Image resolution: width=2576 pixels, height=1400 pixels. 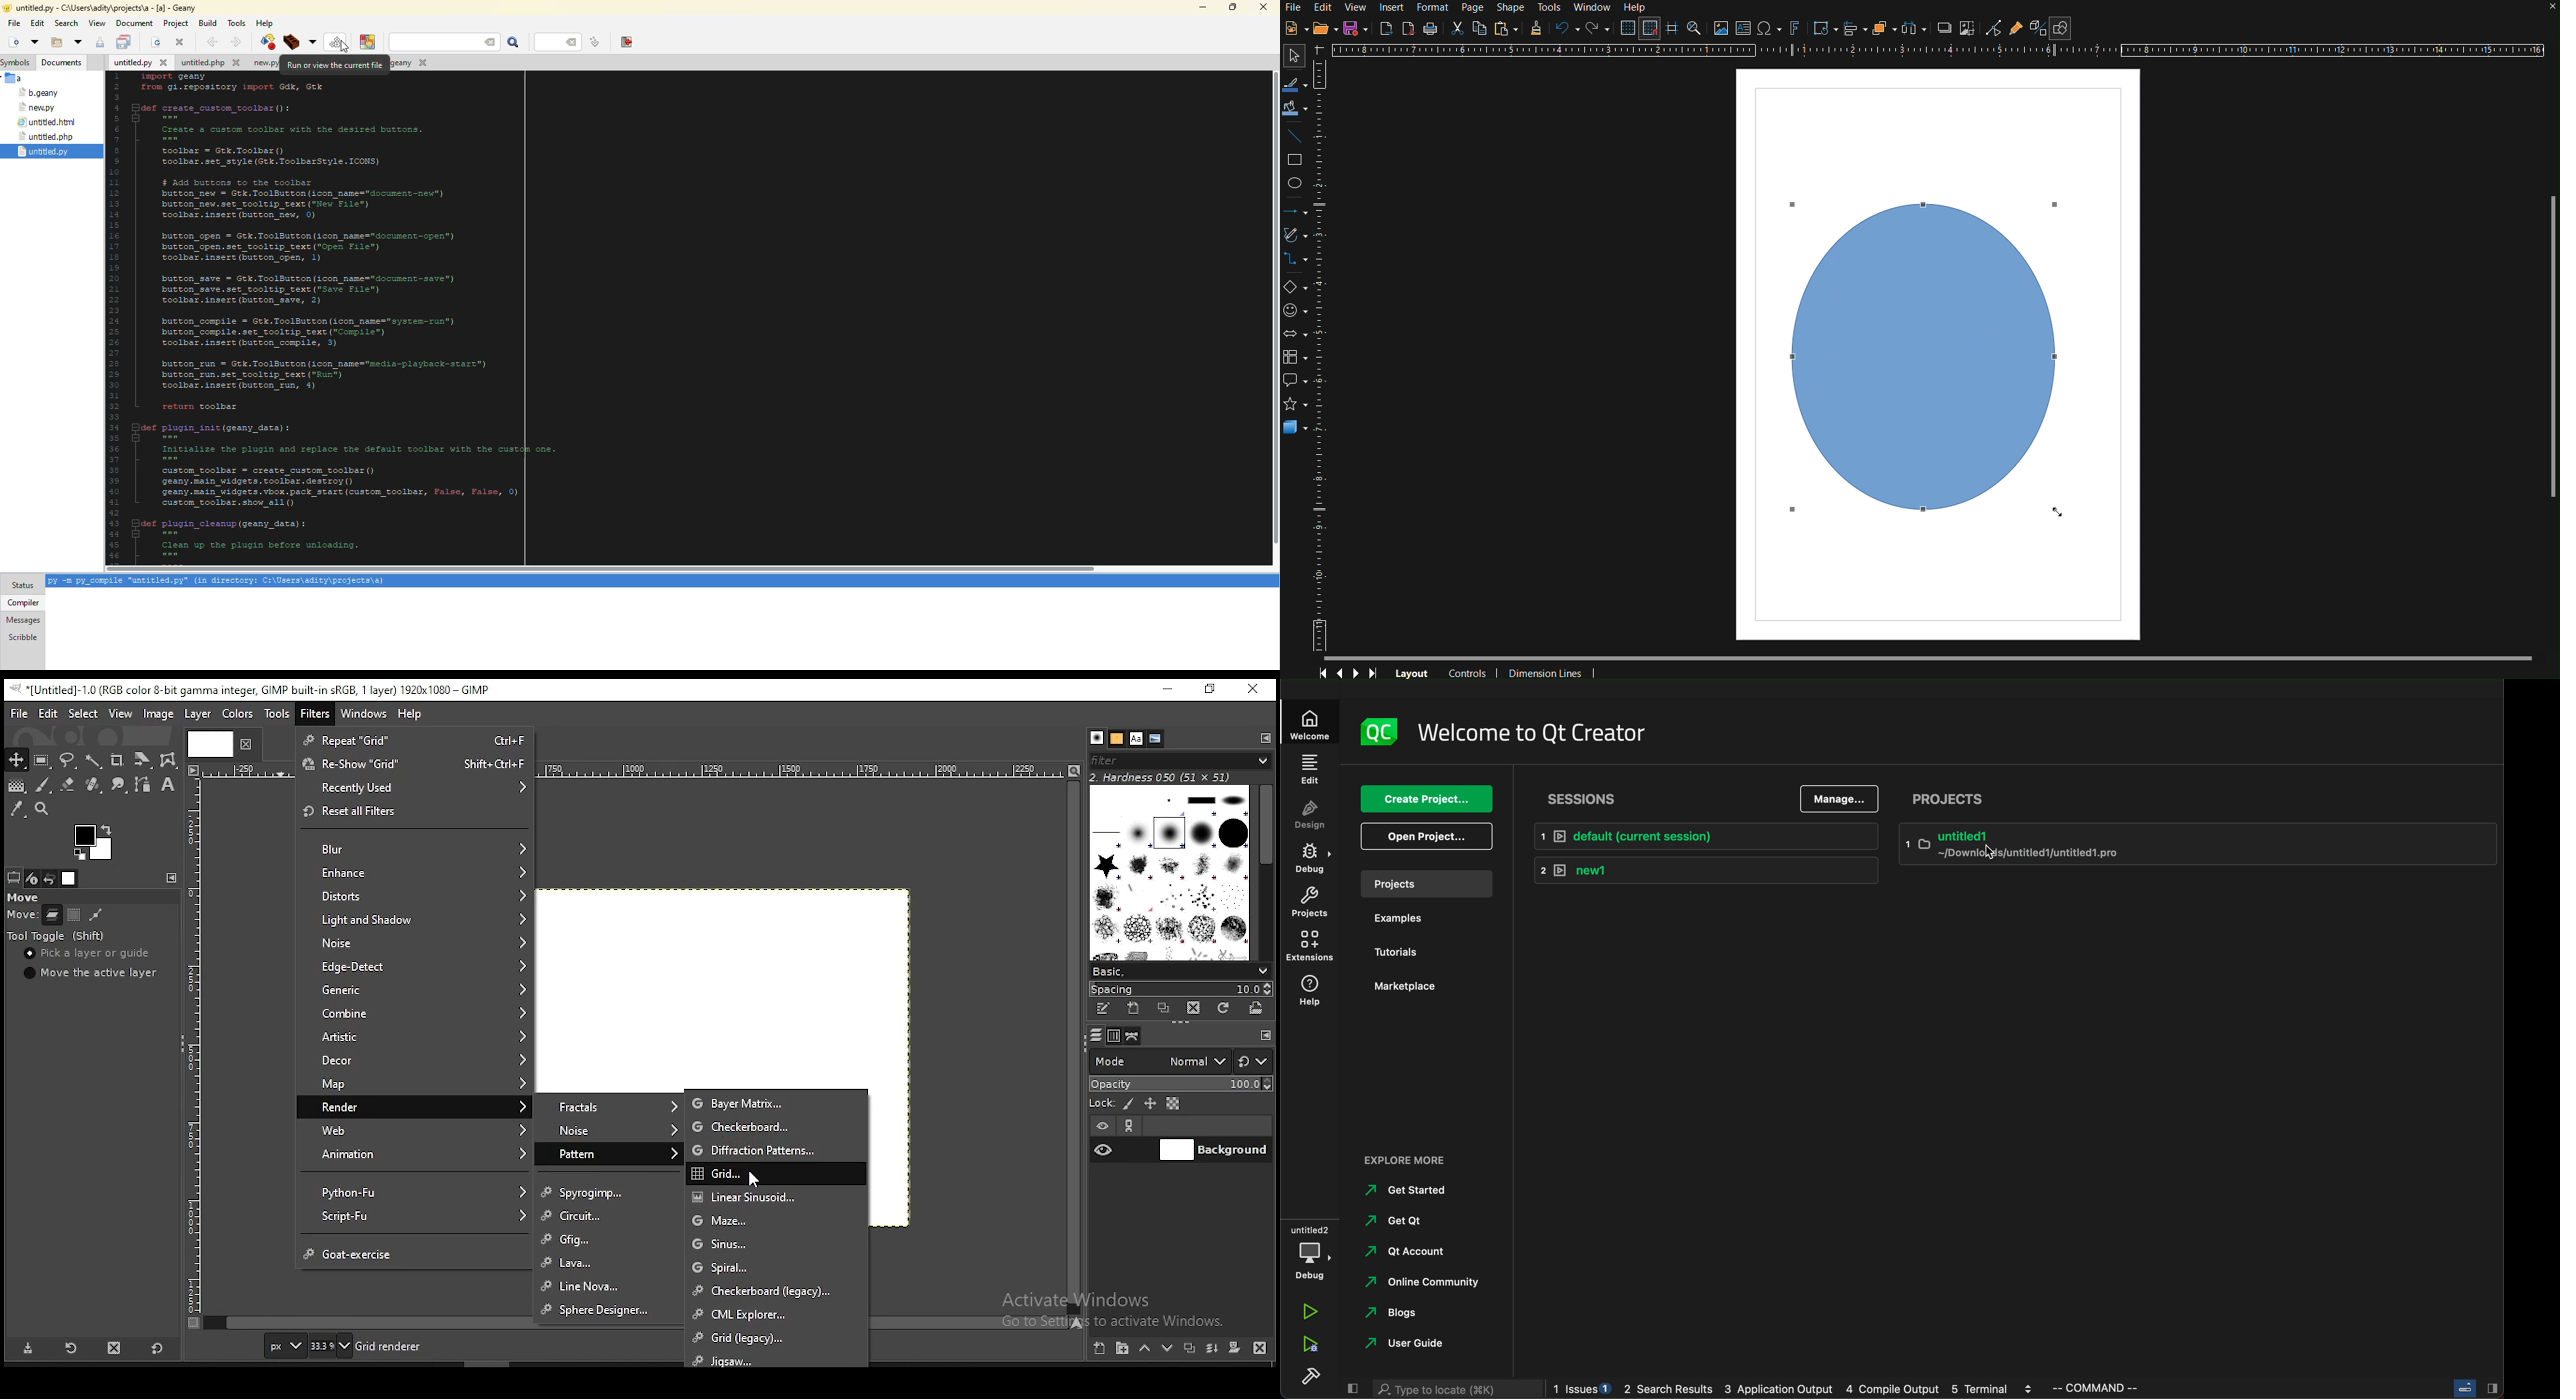 What do you see at coordinates (2059, 29) in the screenshot?
I see `Show Draw Functions` at bounding box center [2059, 29].